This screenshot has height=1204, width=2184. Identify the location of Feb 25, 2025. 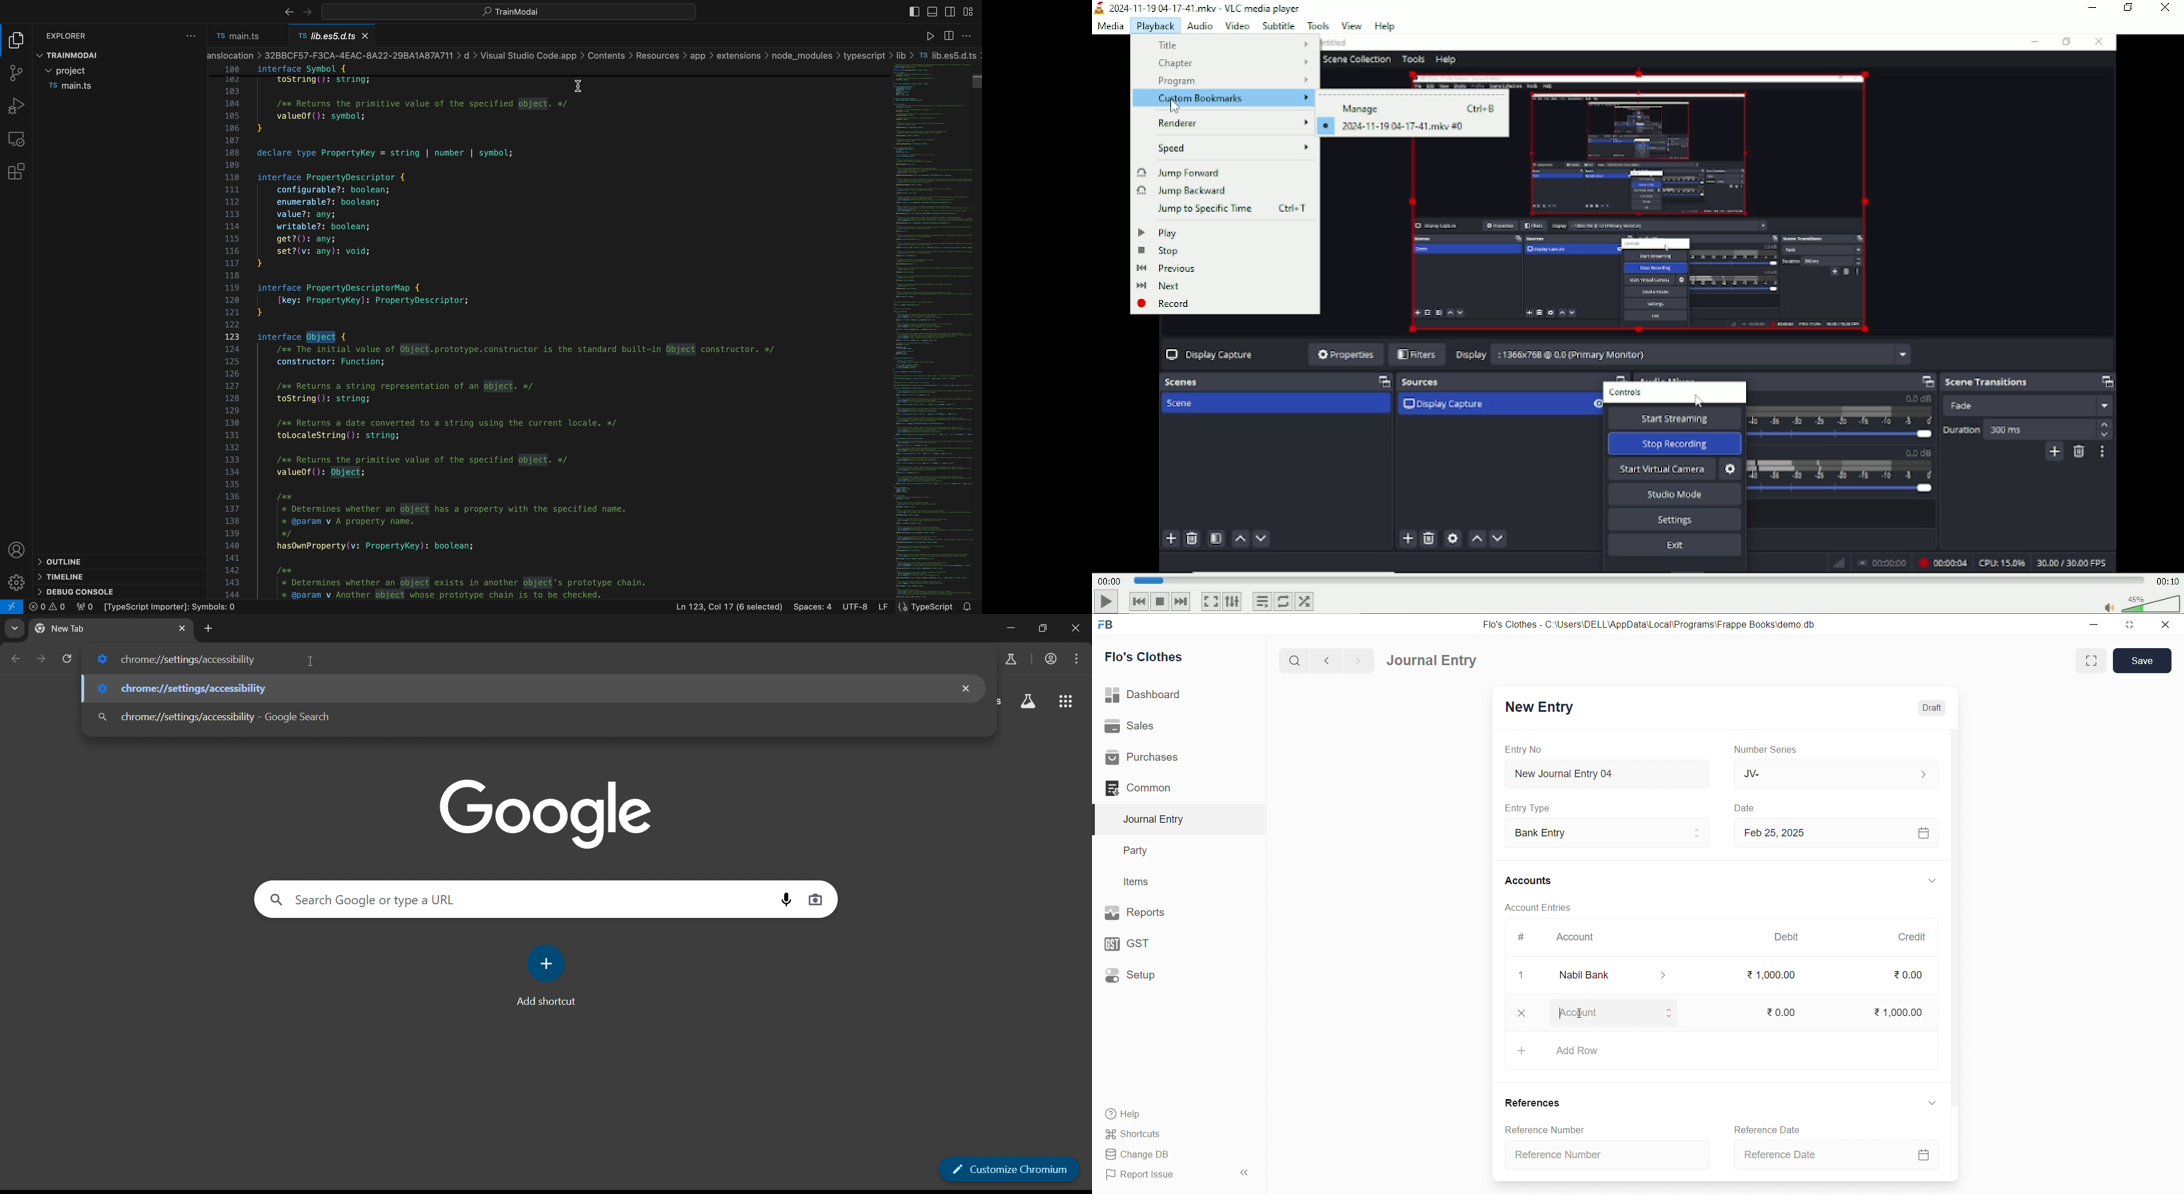
(1834, 832).